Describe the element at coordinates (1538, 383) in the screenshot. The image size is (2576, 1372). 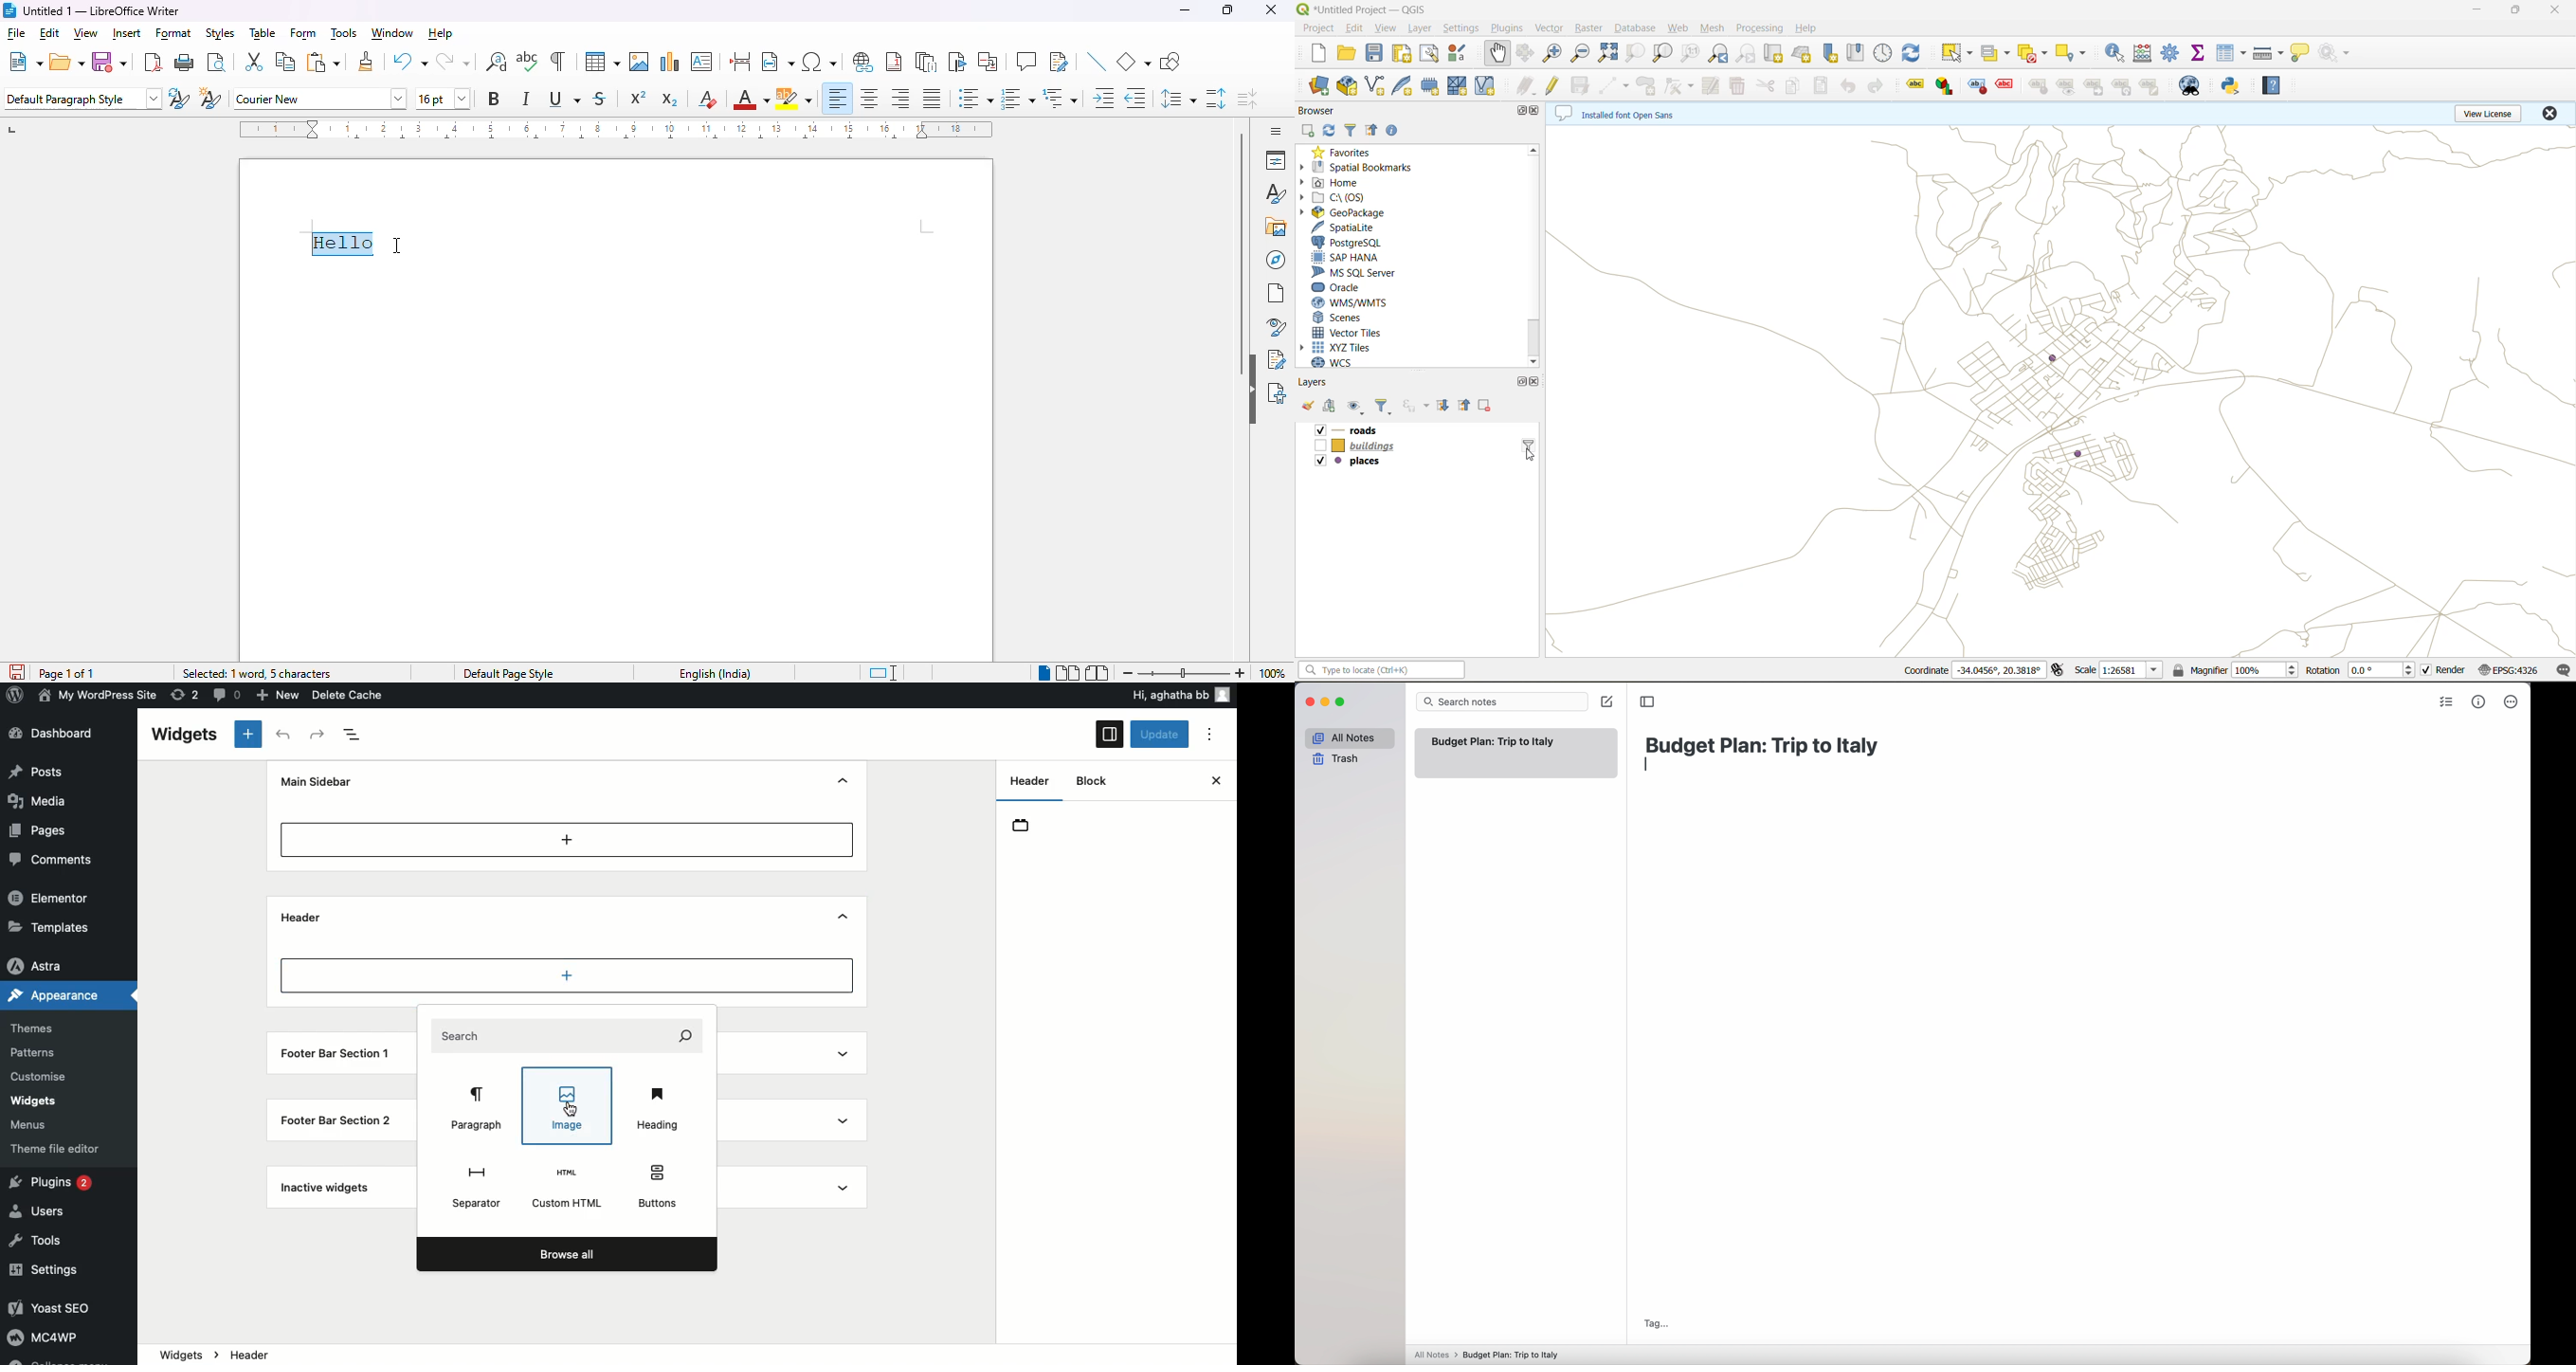
I see `close` at that location.